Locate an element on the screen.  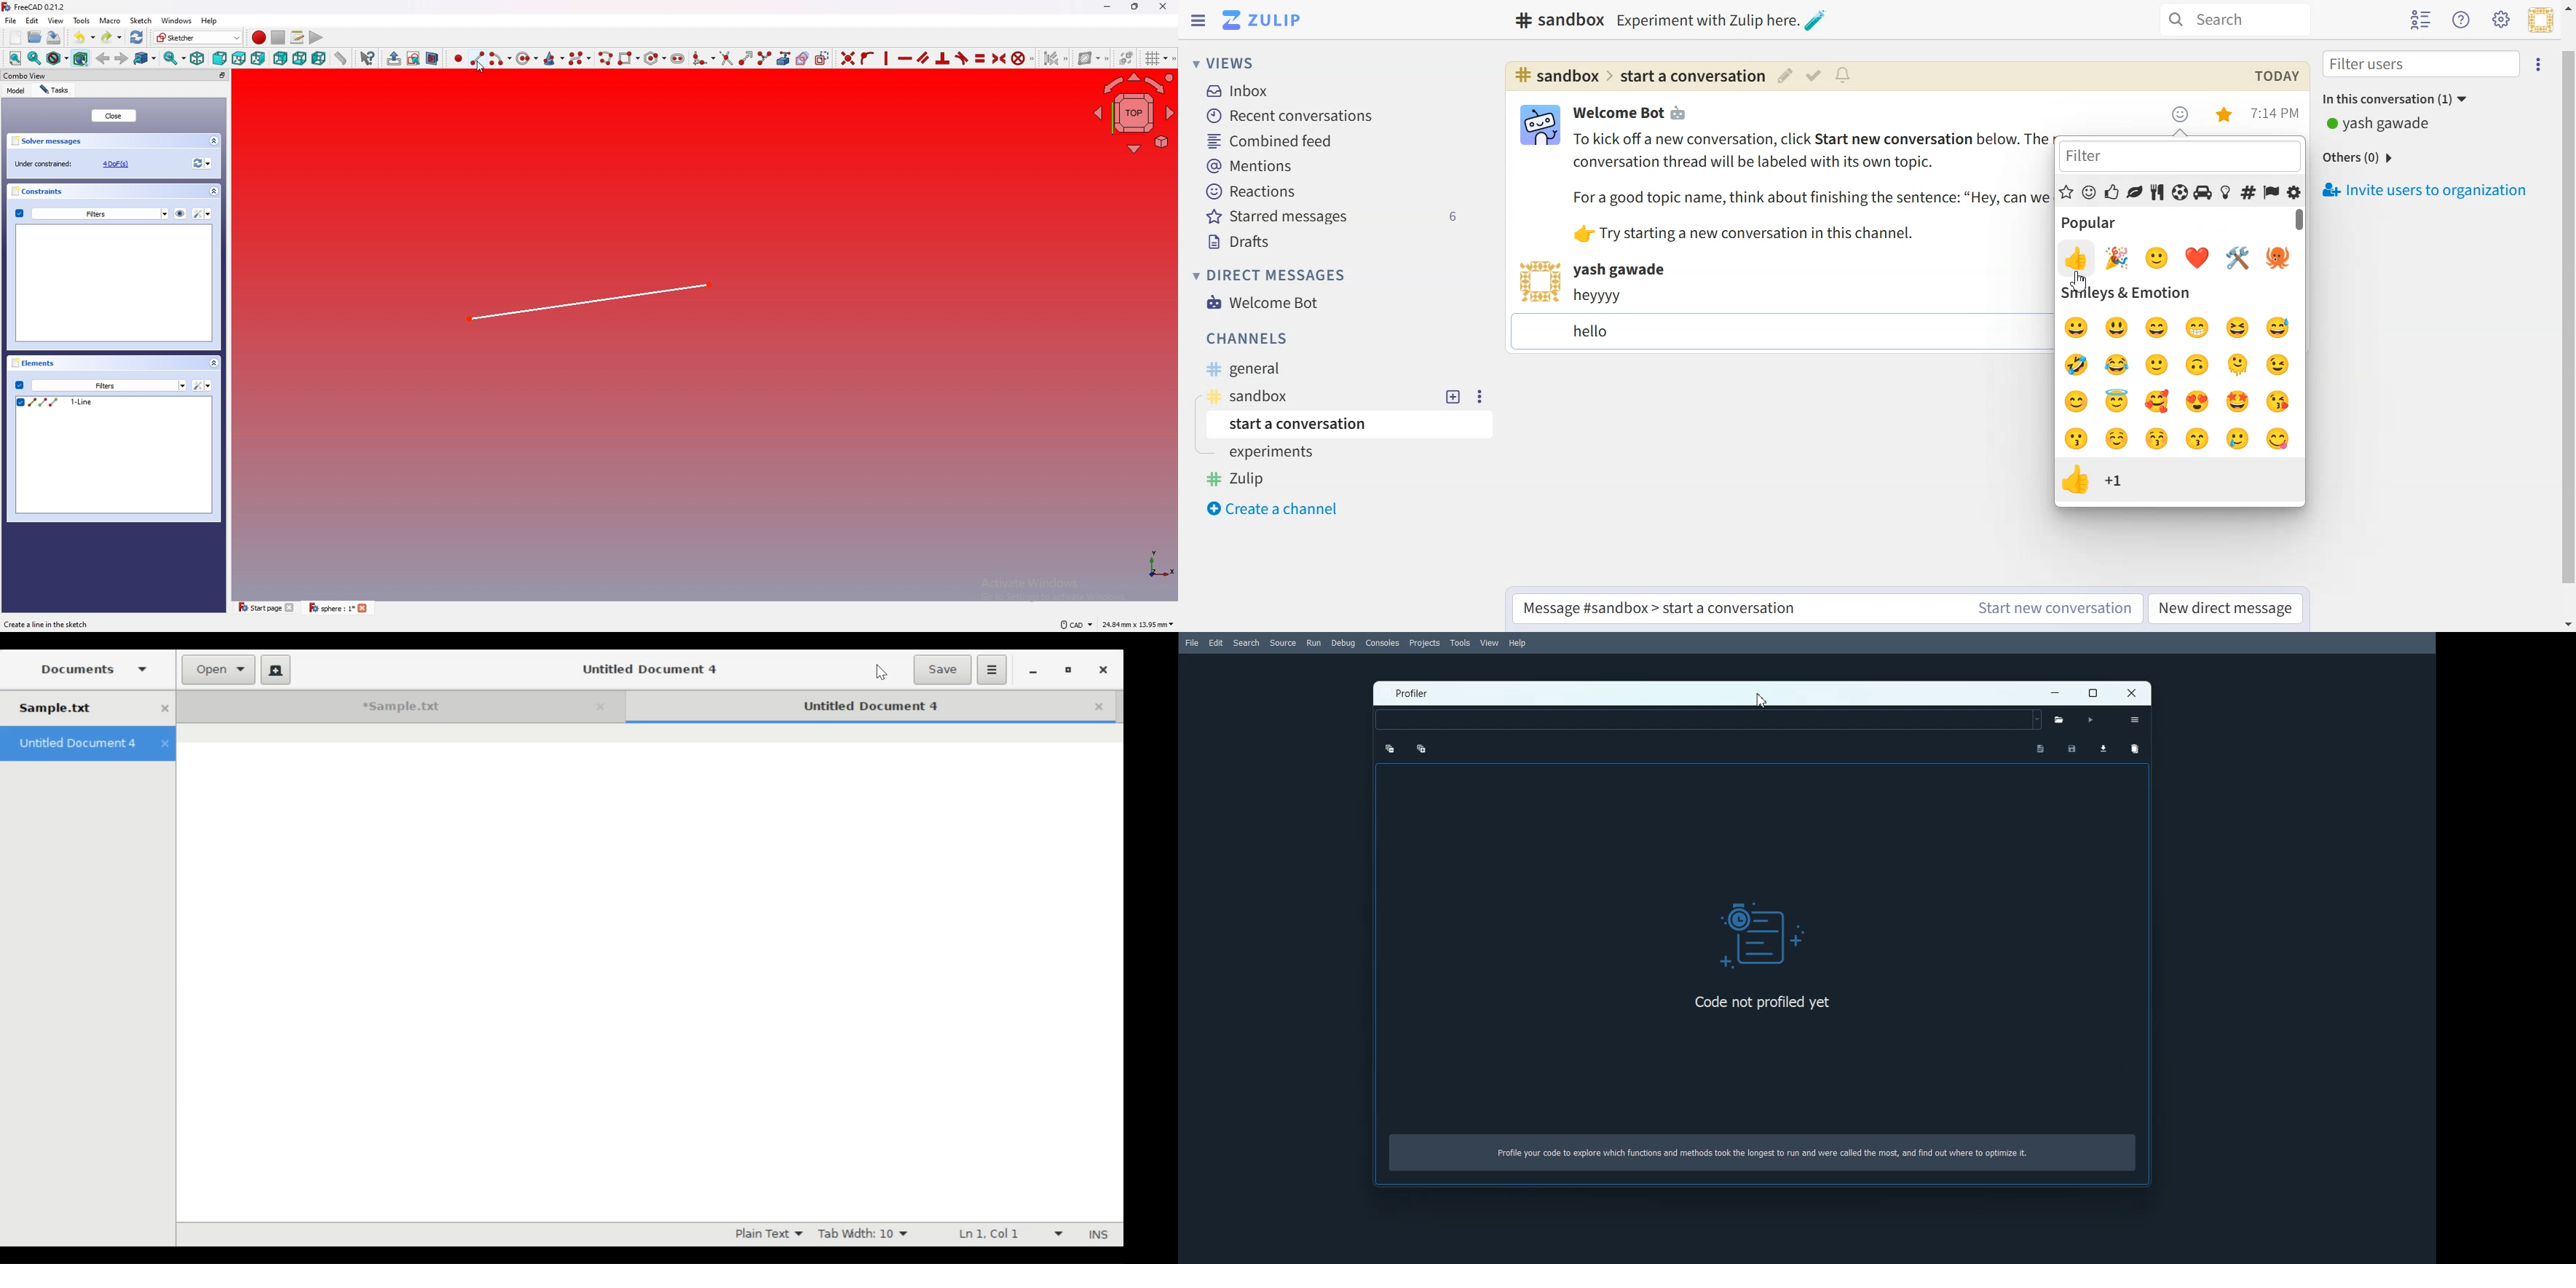
Expand one level up is located at coordinates (1421, 748).